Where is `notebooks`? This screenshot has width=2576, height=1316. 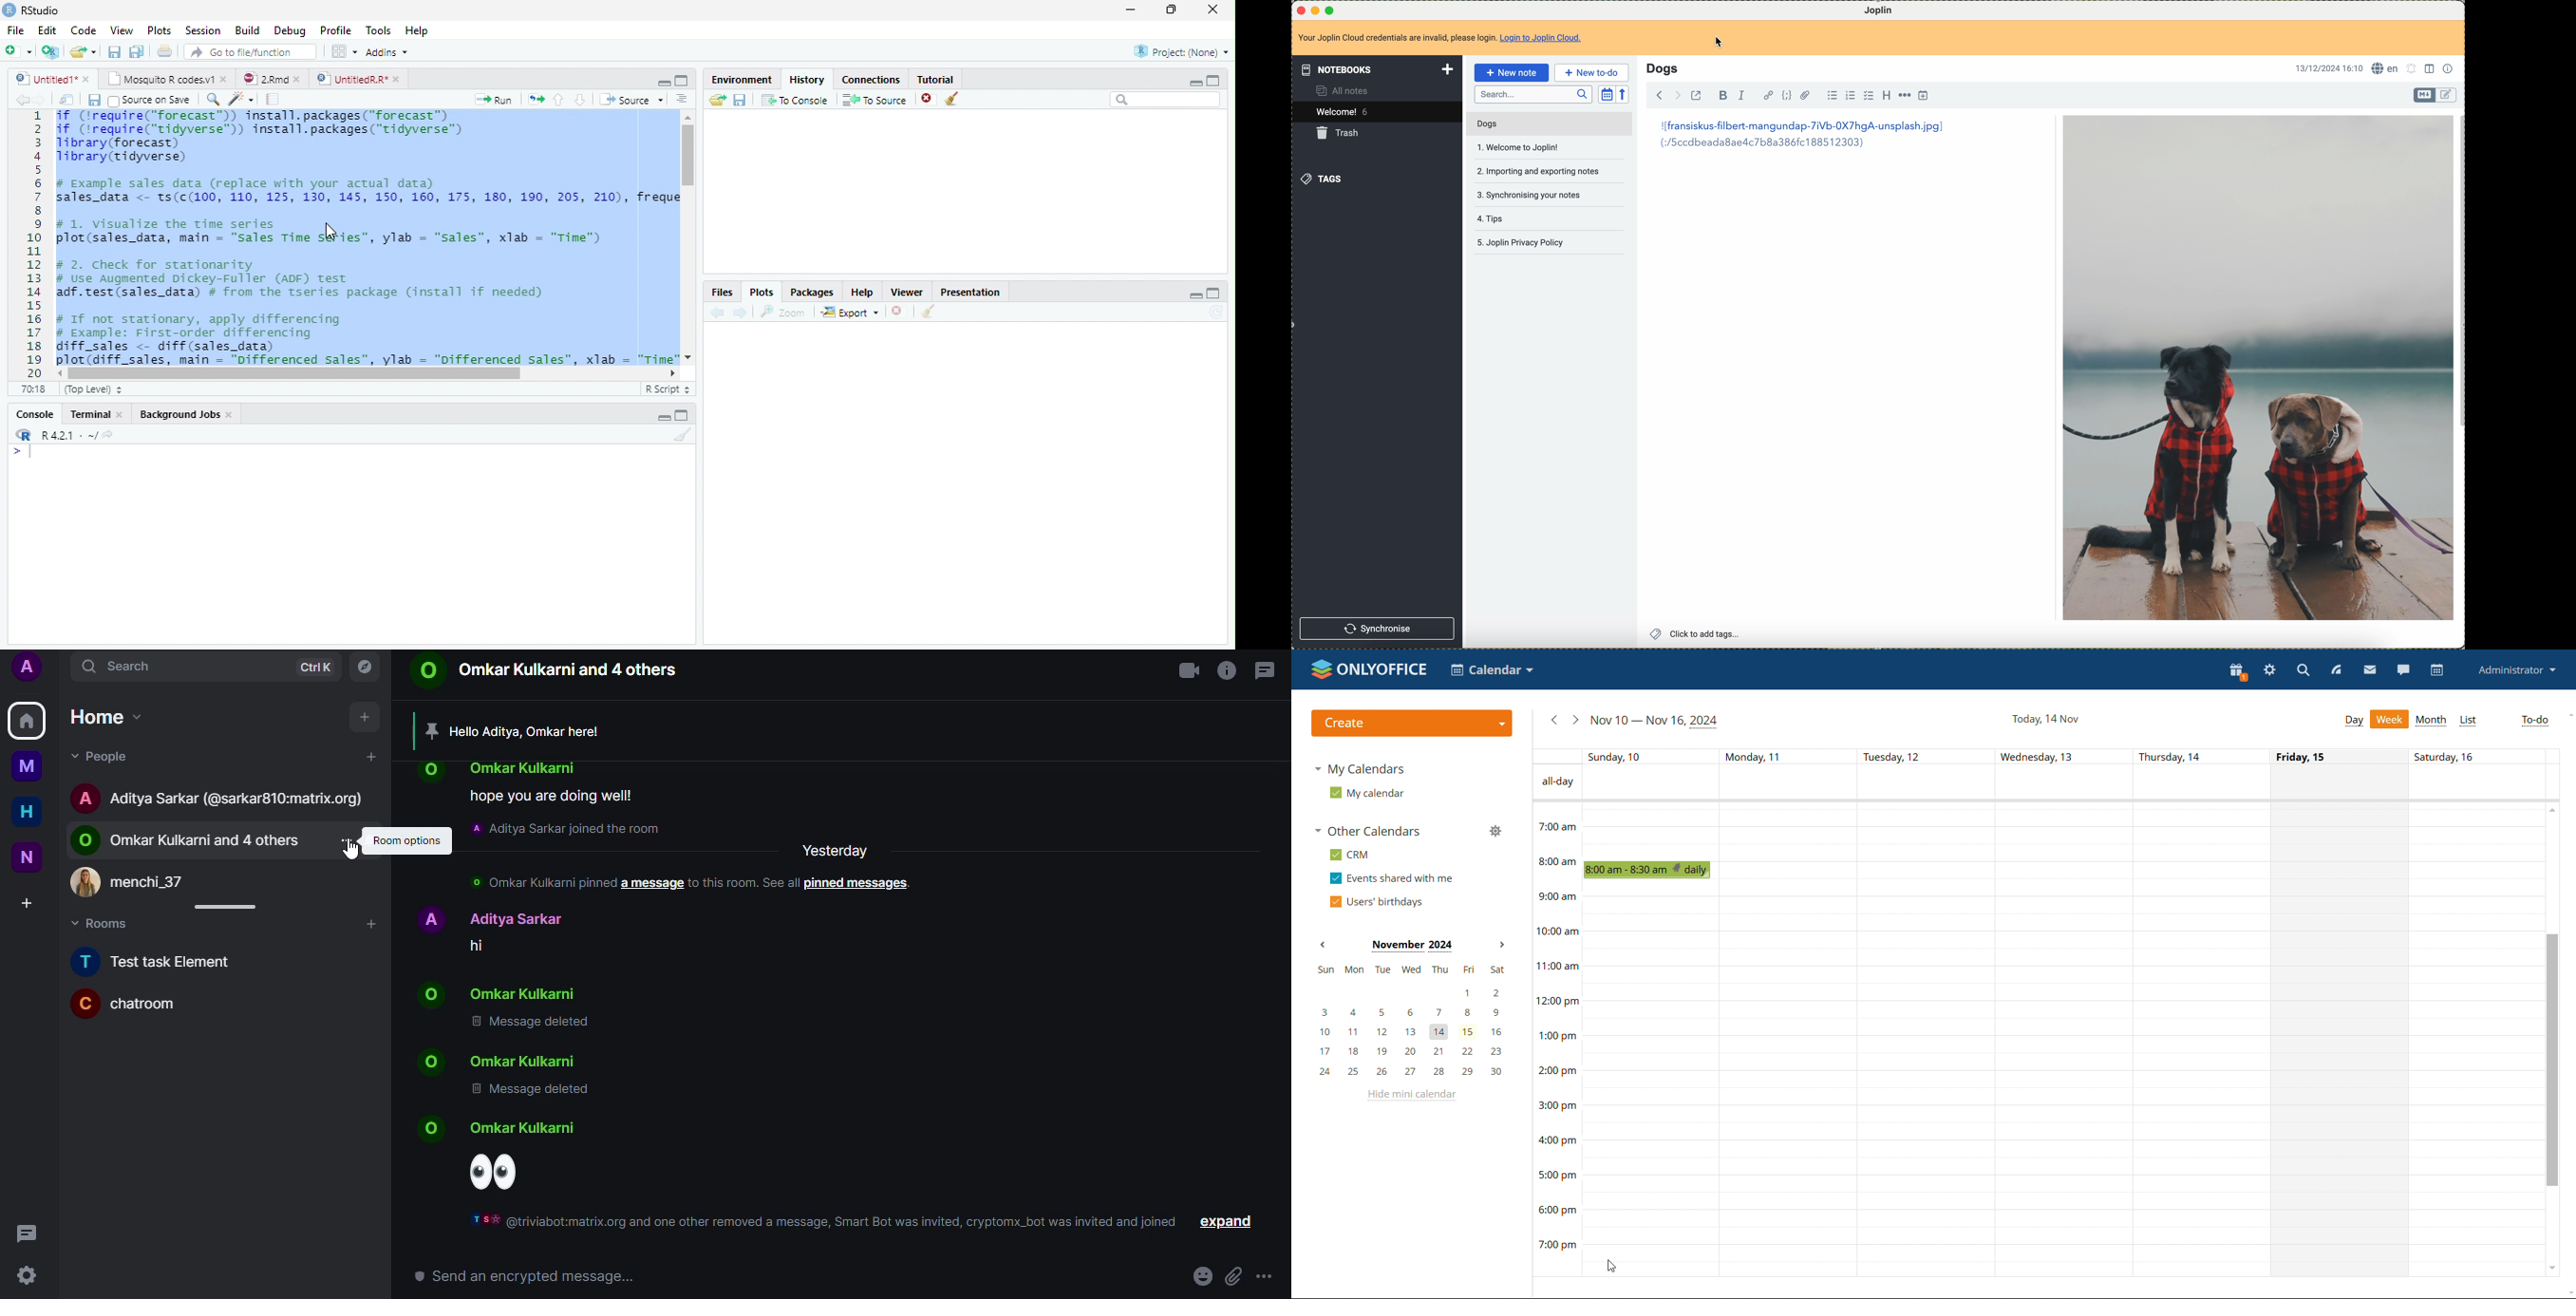 notebooks is located at coordinates (1377, 68).